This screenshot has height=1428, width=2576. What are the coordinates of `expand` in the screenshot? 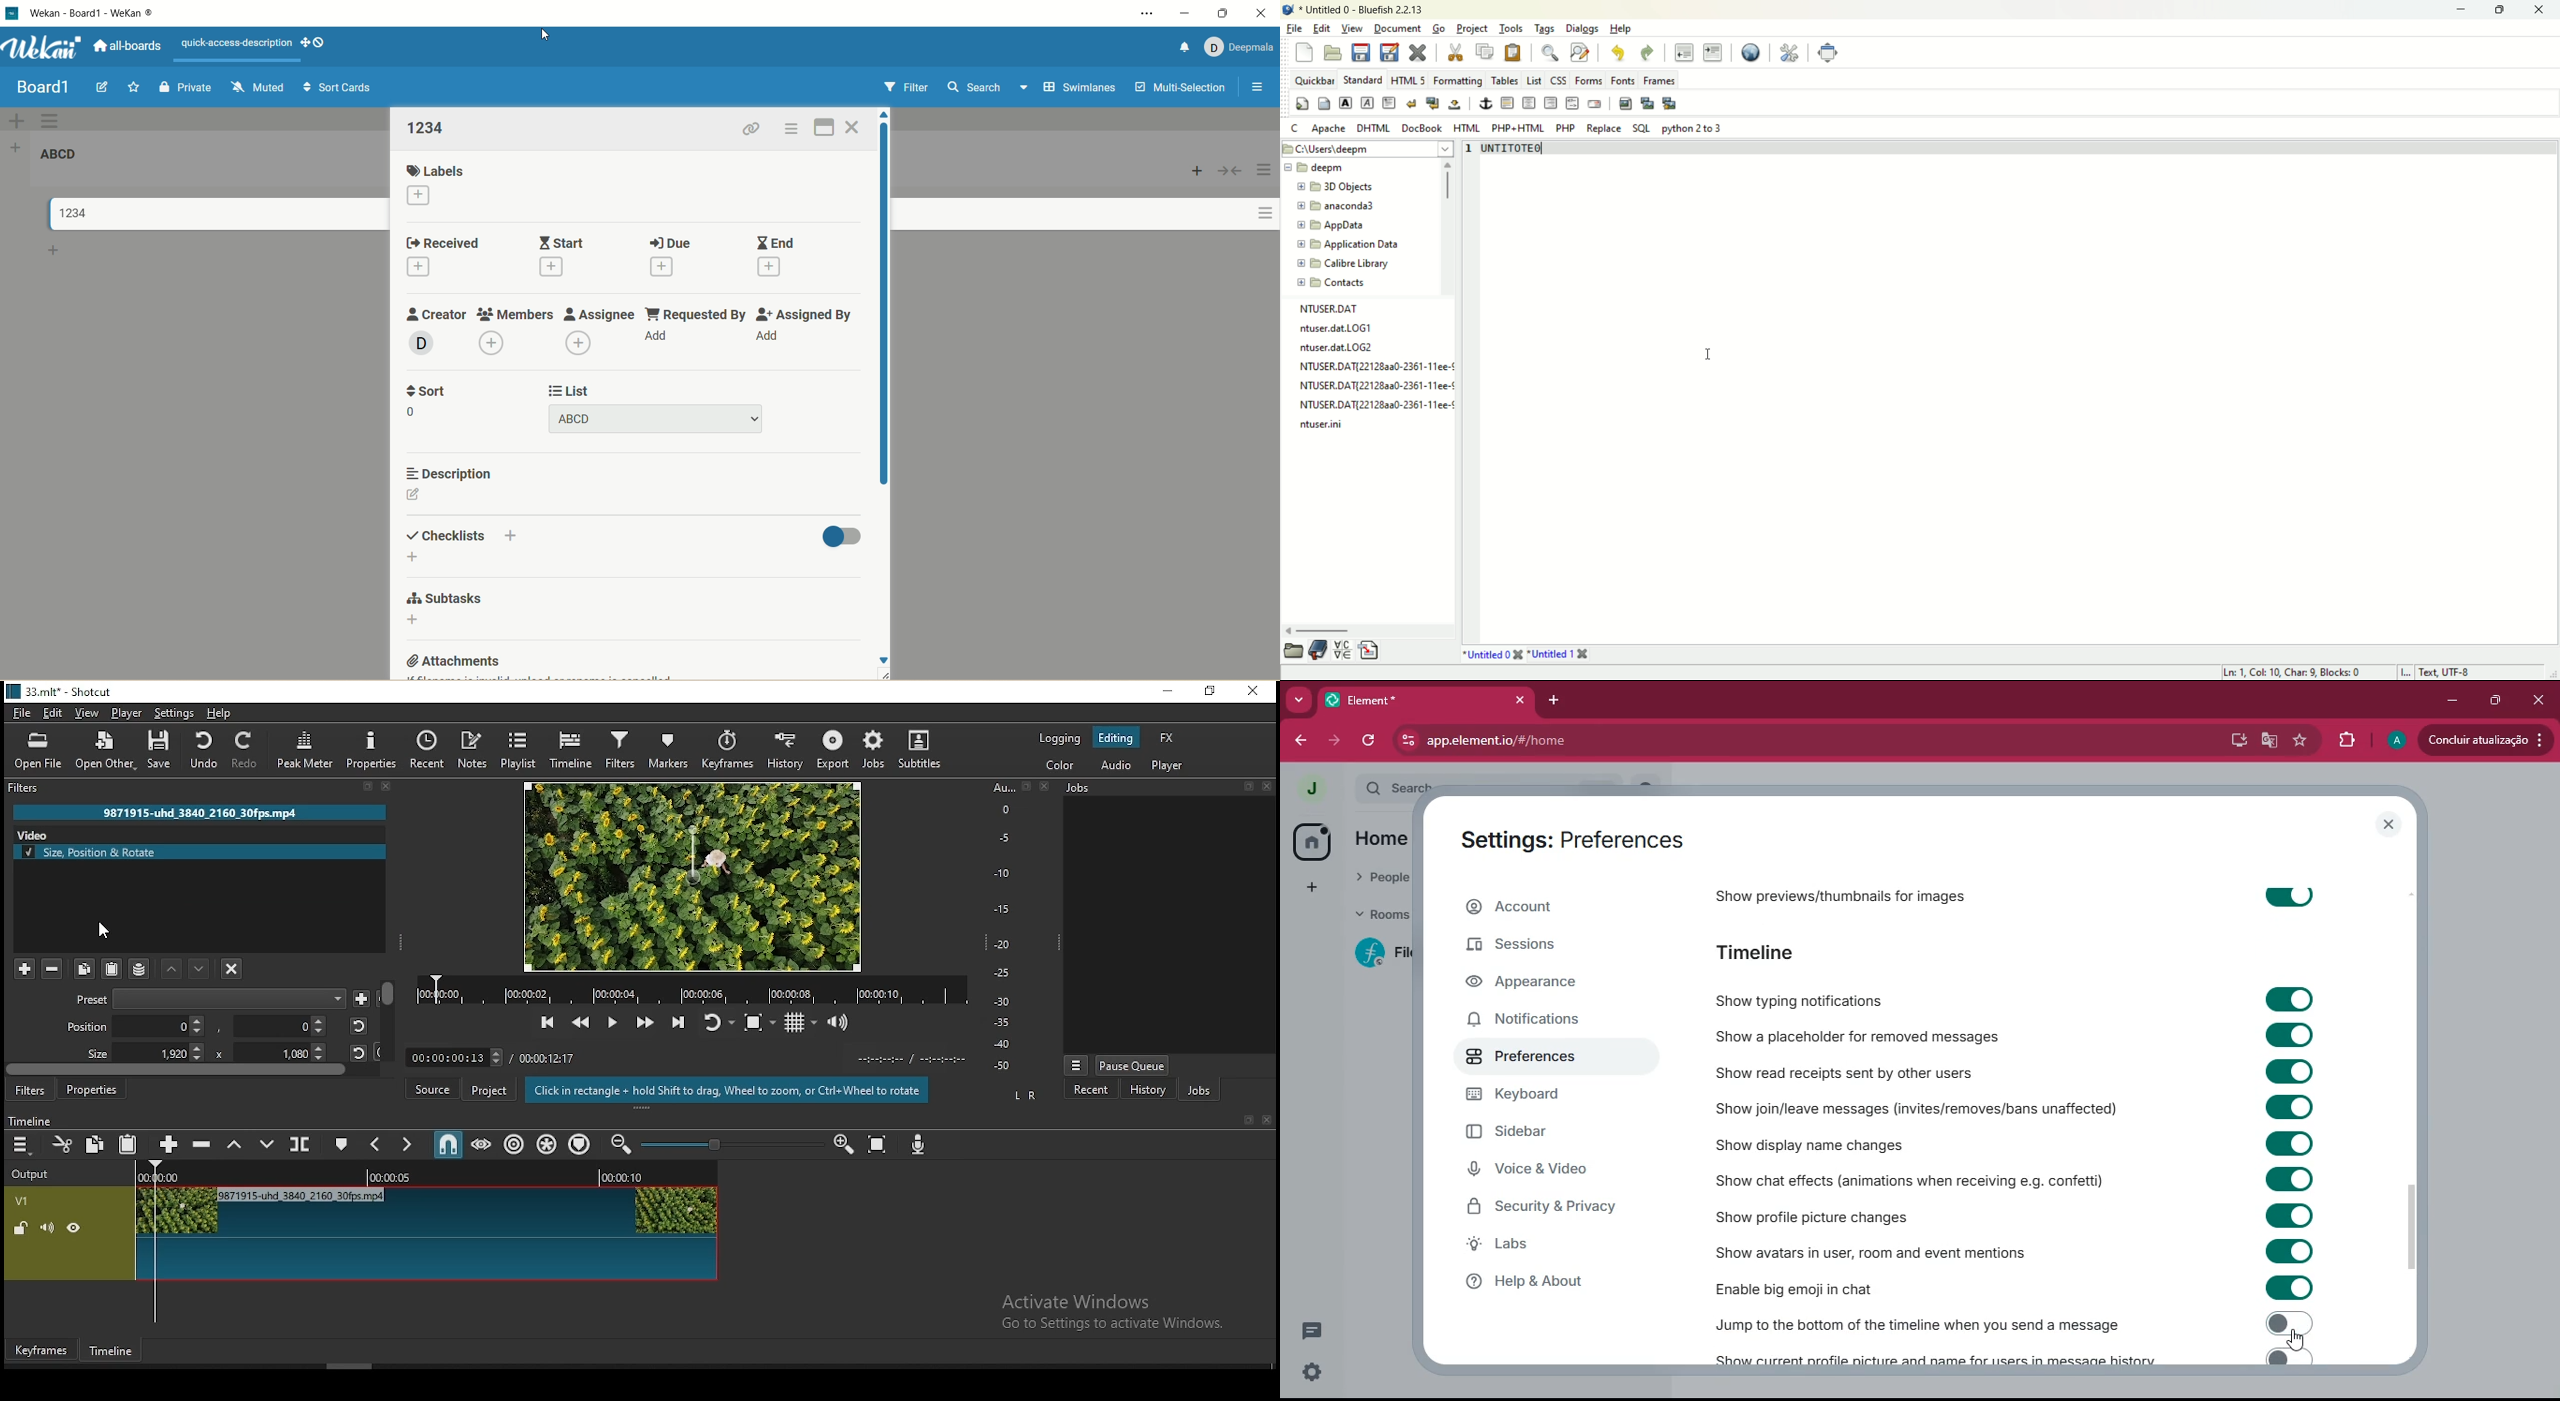 It's located at (1343, 790).